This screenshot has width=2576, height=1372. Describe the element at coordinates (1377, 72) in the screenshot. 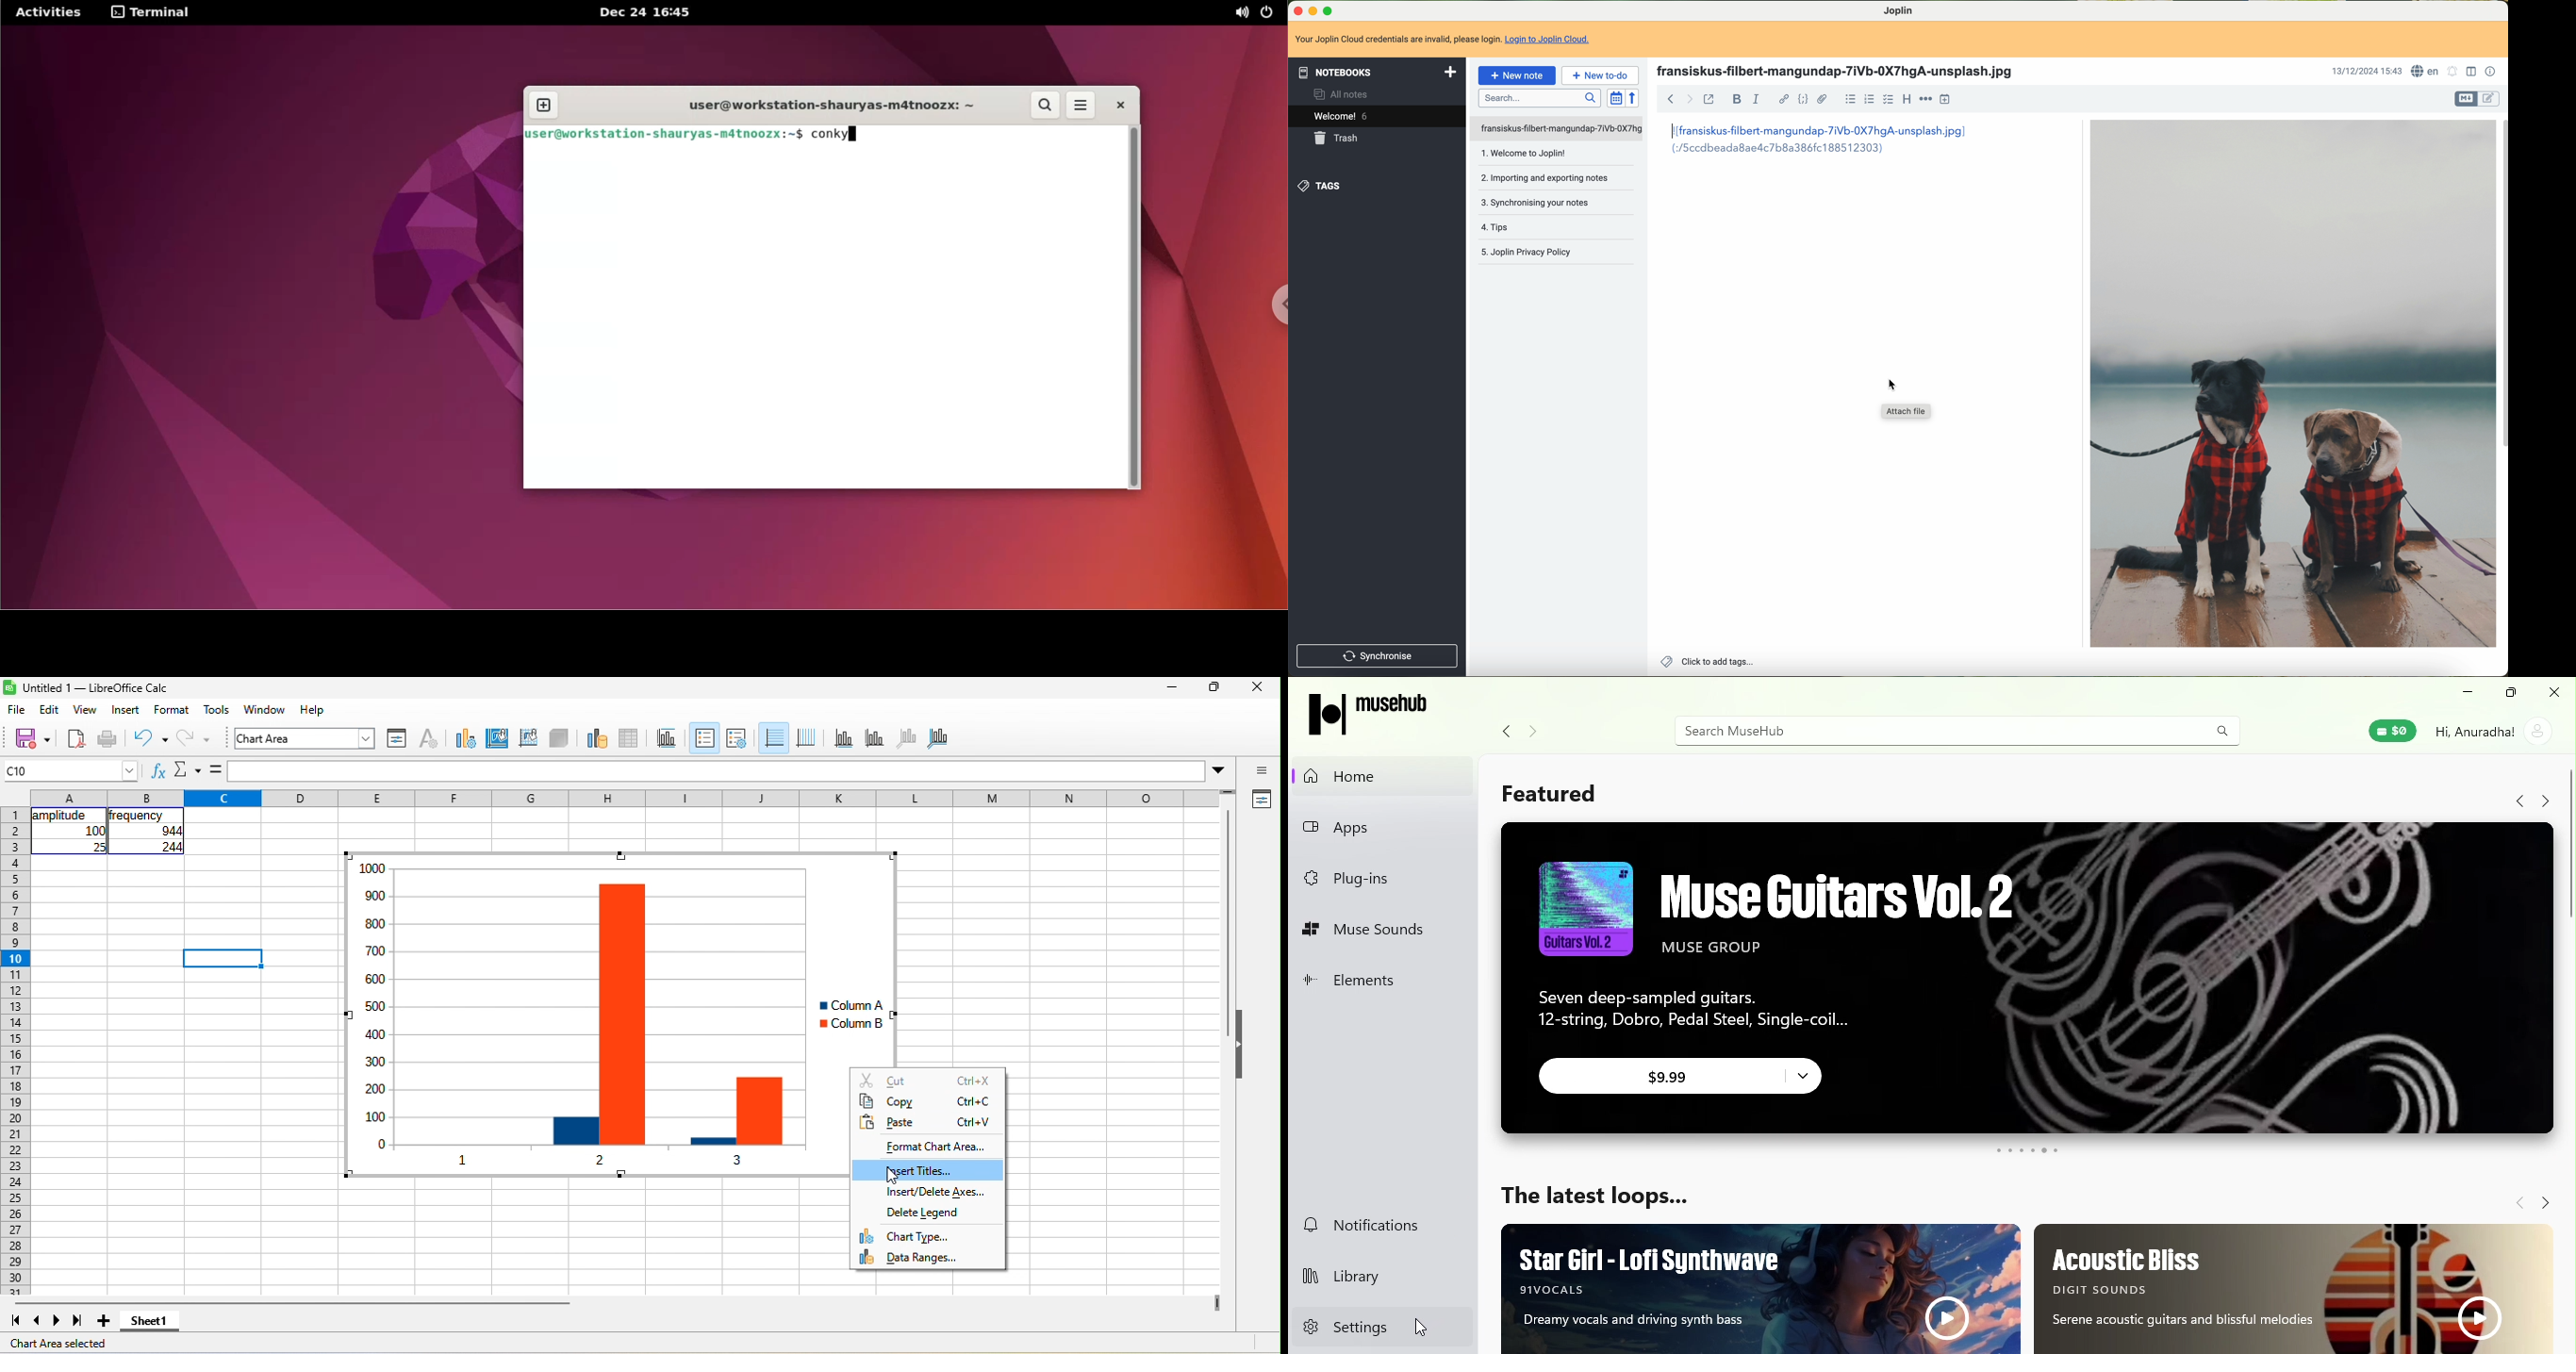

I see `notebooks` at that location.